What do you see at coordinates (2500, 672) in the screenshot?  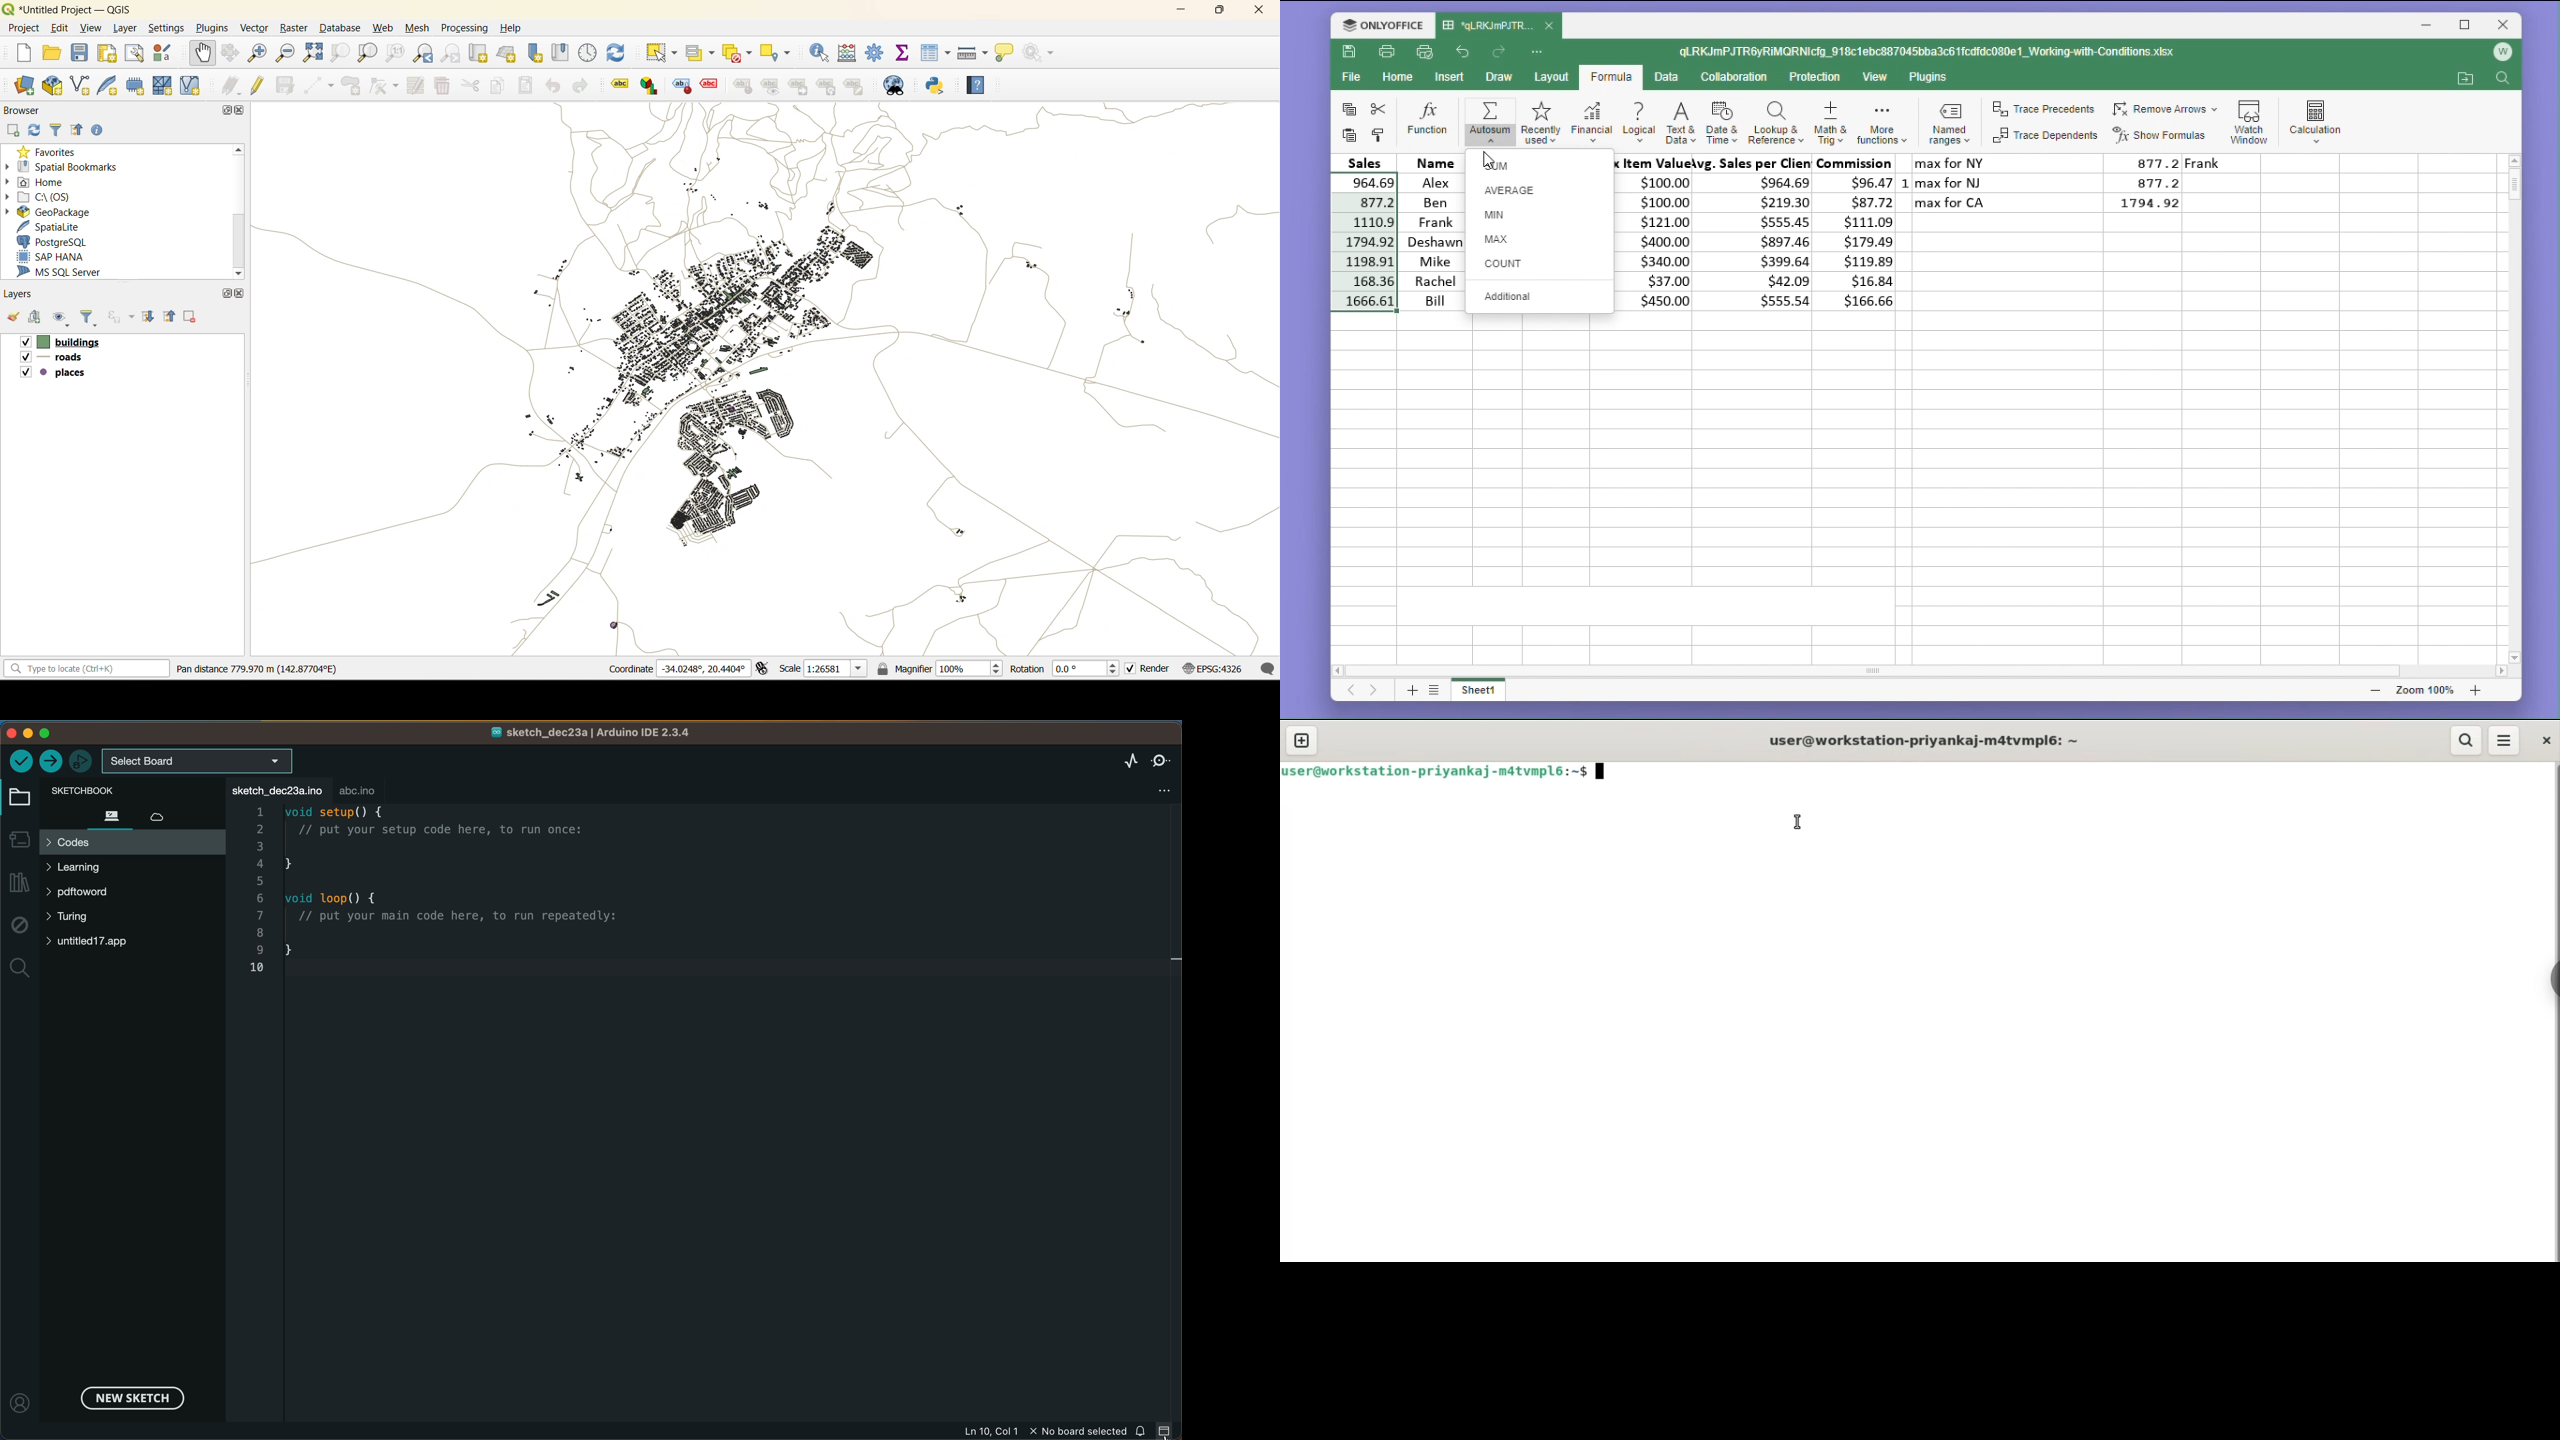 I see `scroll right` at bounding box center [2500, 672].